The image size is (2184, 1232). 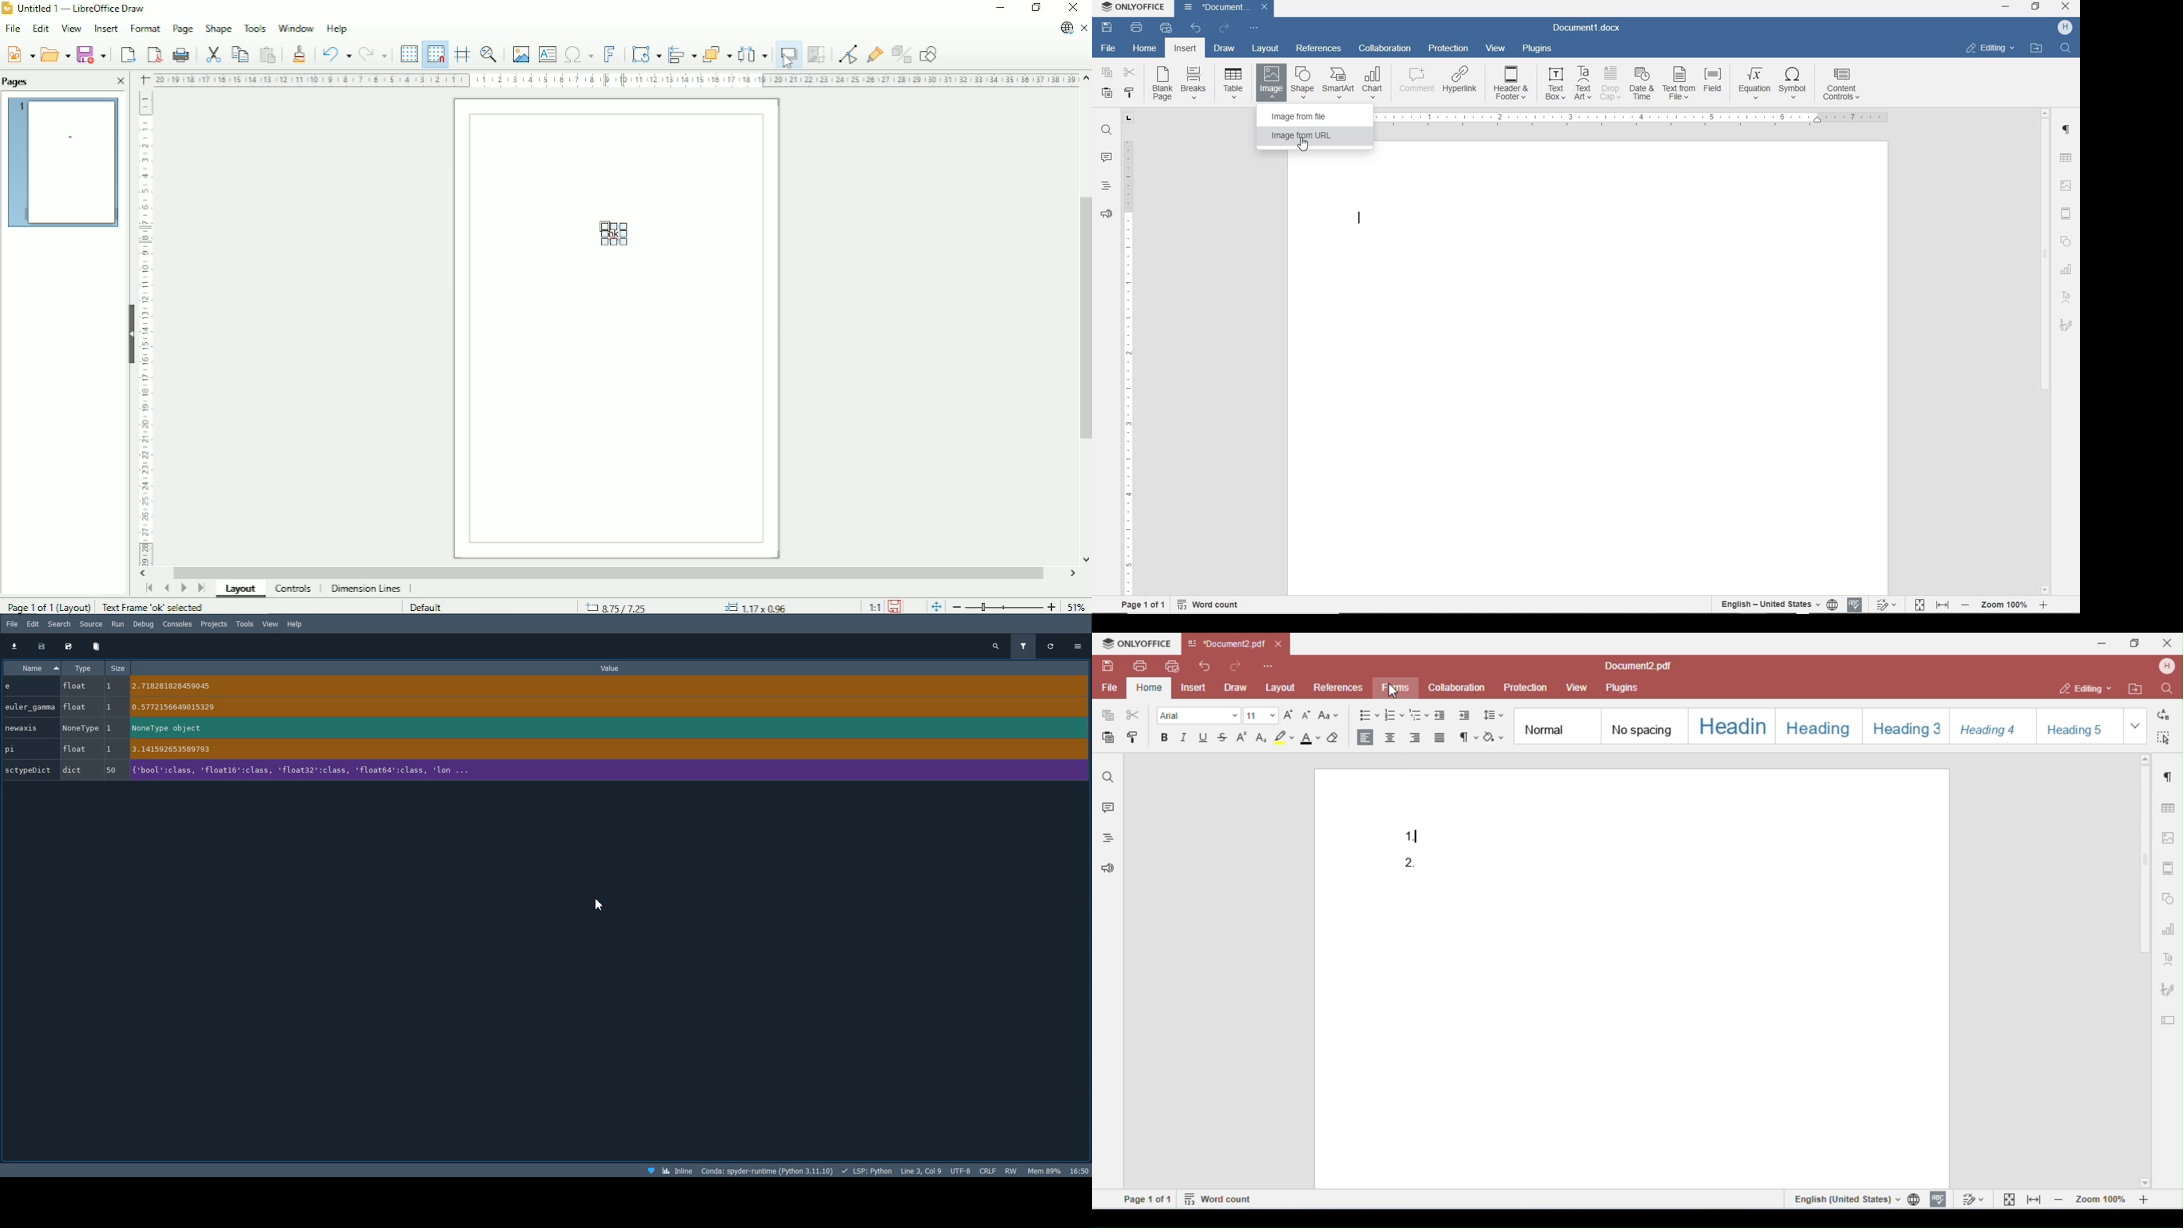 I want to click on NoneType object, so click(x=169, y=728).